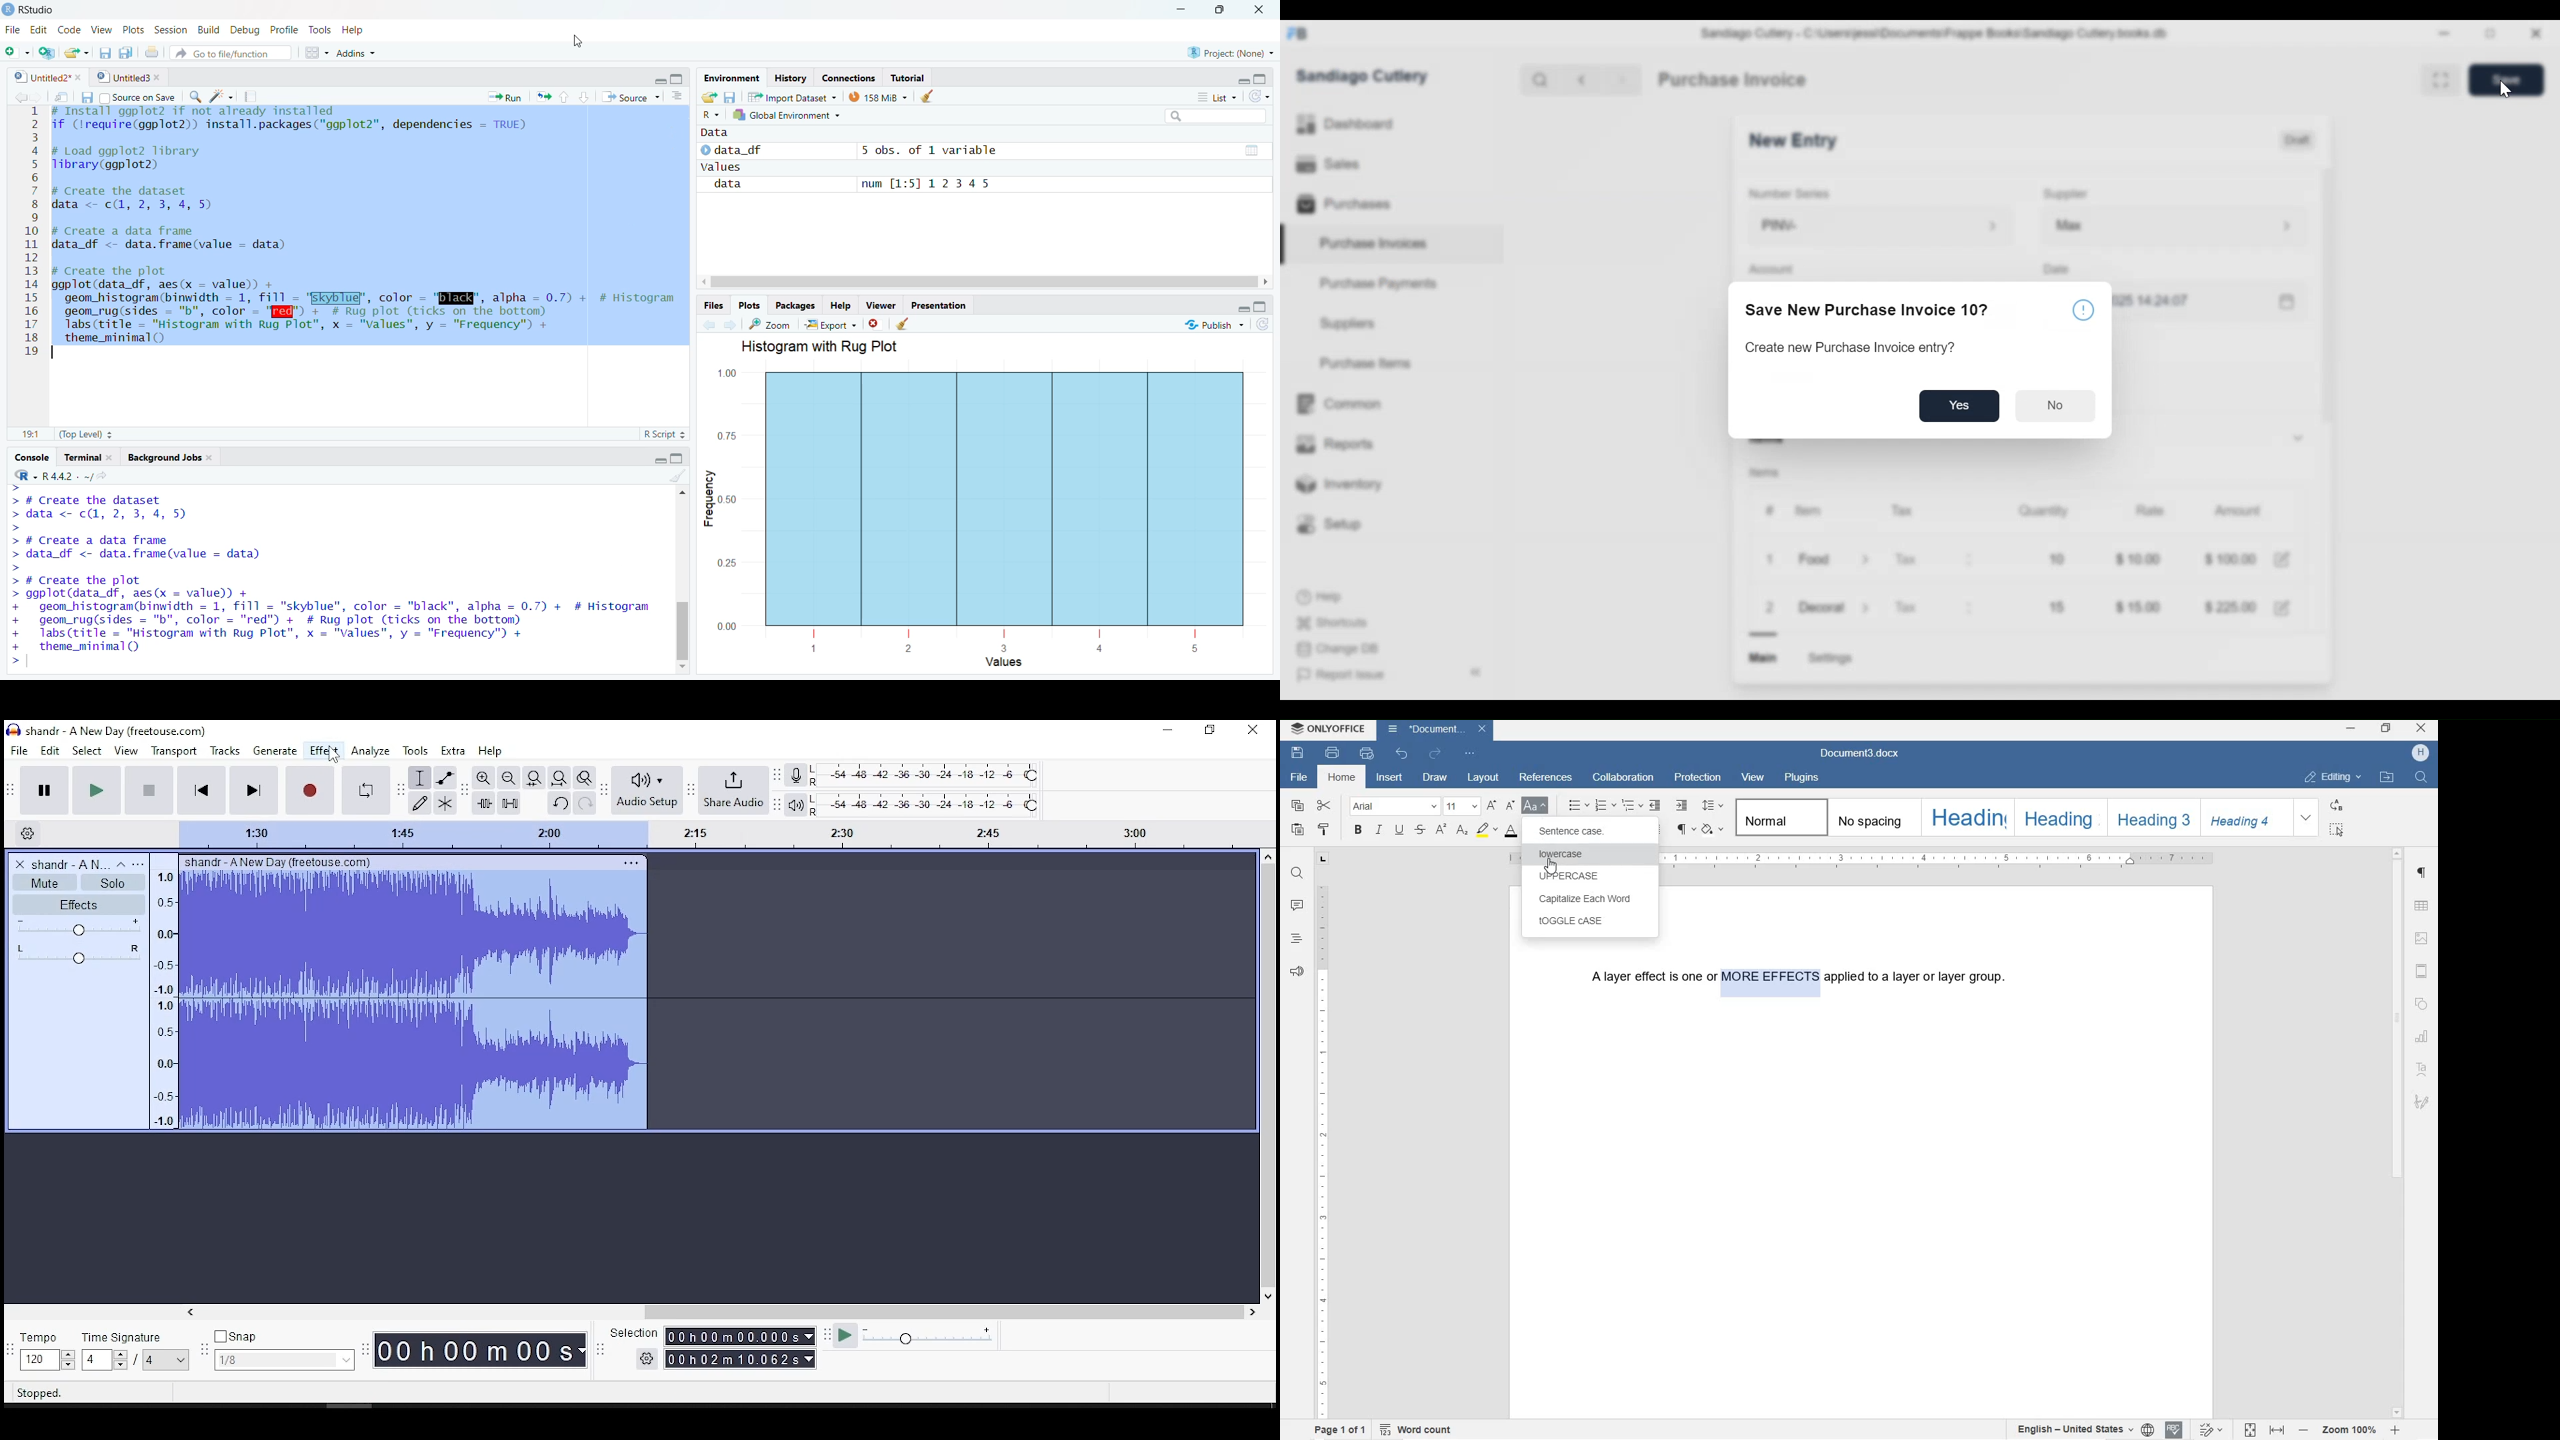  I want to click on Edit, so click(35, 29).